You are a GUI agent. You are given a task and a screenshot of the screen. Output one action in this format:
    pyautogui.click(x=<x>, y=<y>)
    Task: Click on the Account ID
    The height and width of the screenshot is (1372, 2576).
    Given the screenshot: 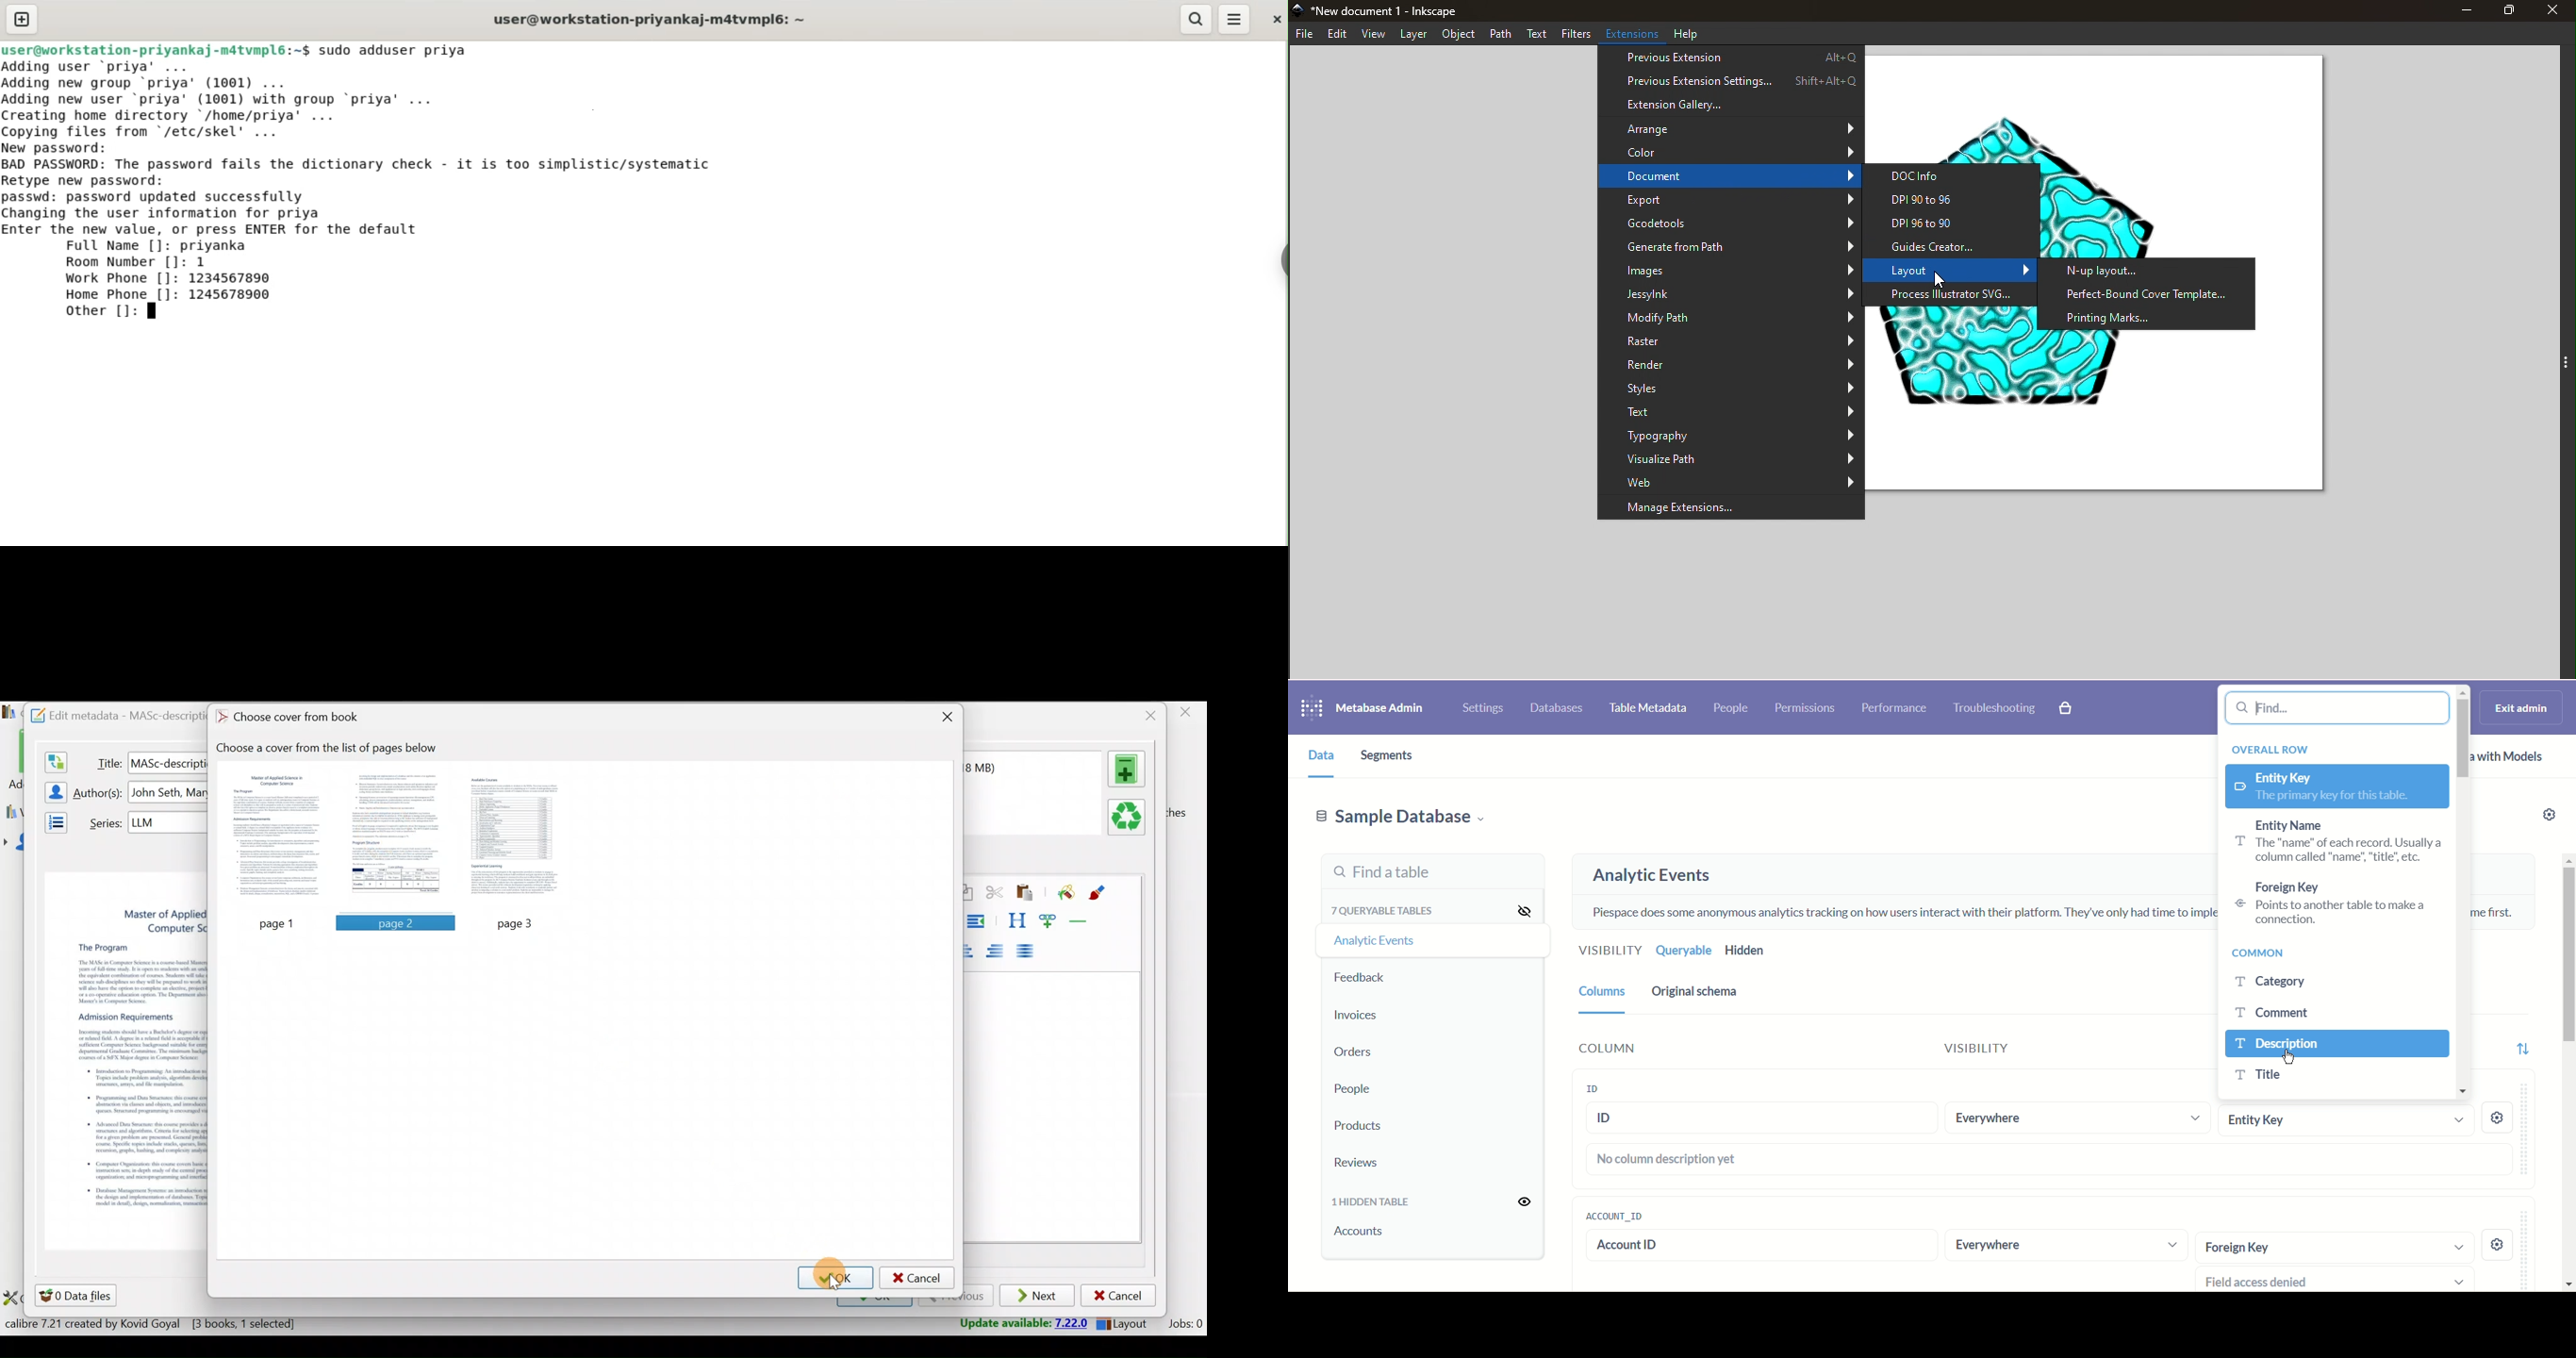 What is the action you would take?
    pyautogui.click(x=1754, y=1247)
    